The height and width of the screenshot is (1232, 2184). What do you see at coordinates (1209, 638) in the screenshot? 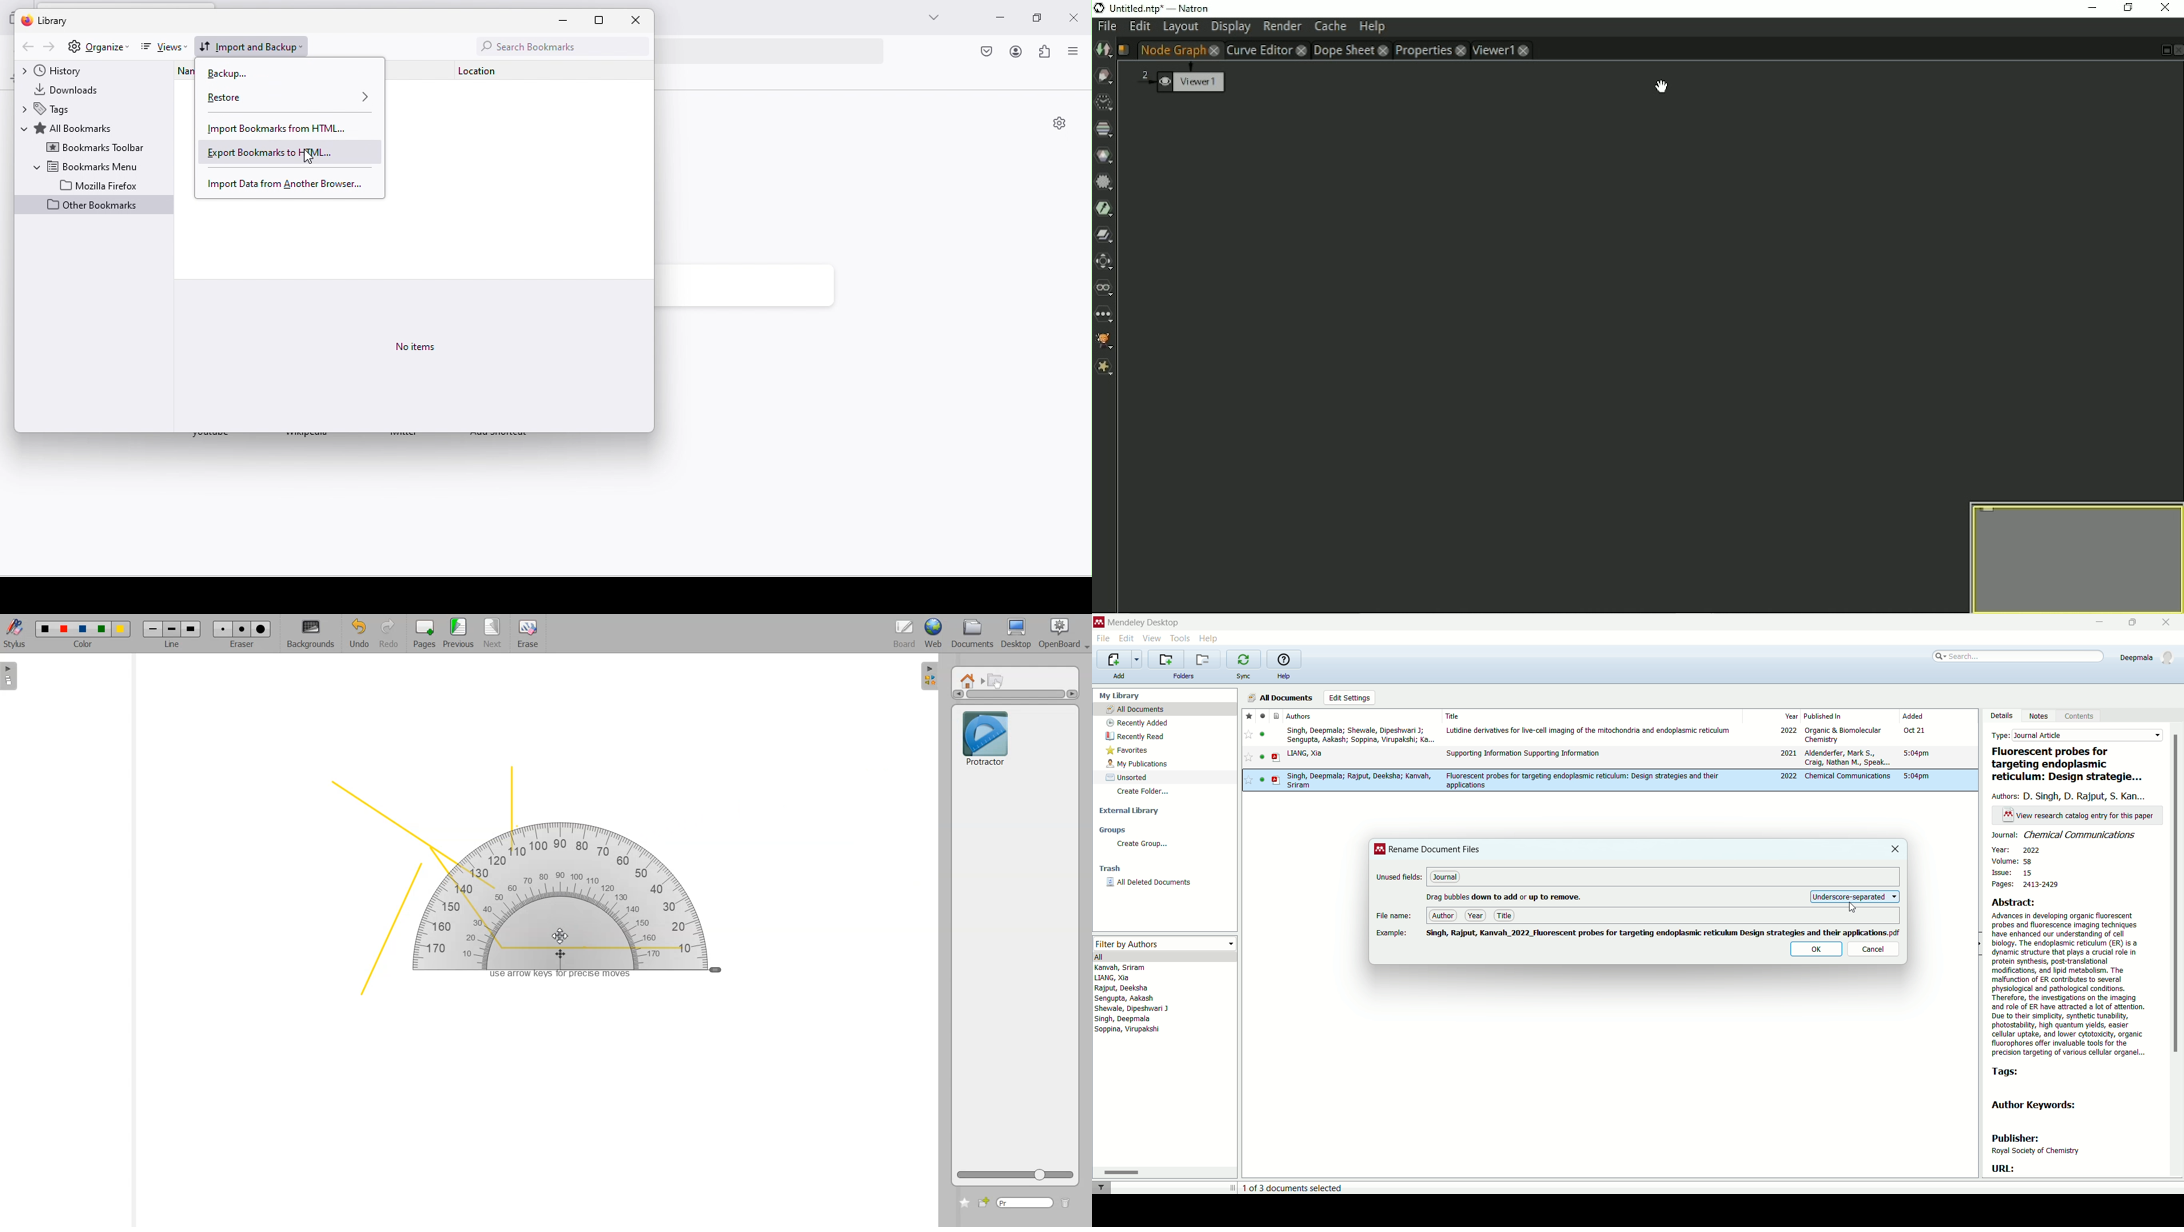
I see `help` at bounding box center [1209, 638].